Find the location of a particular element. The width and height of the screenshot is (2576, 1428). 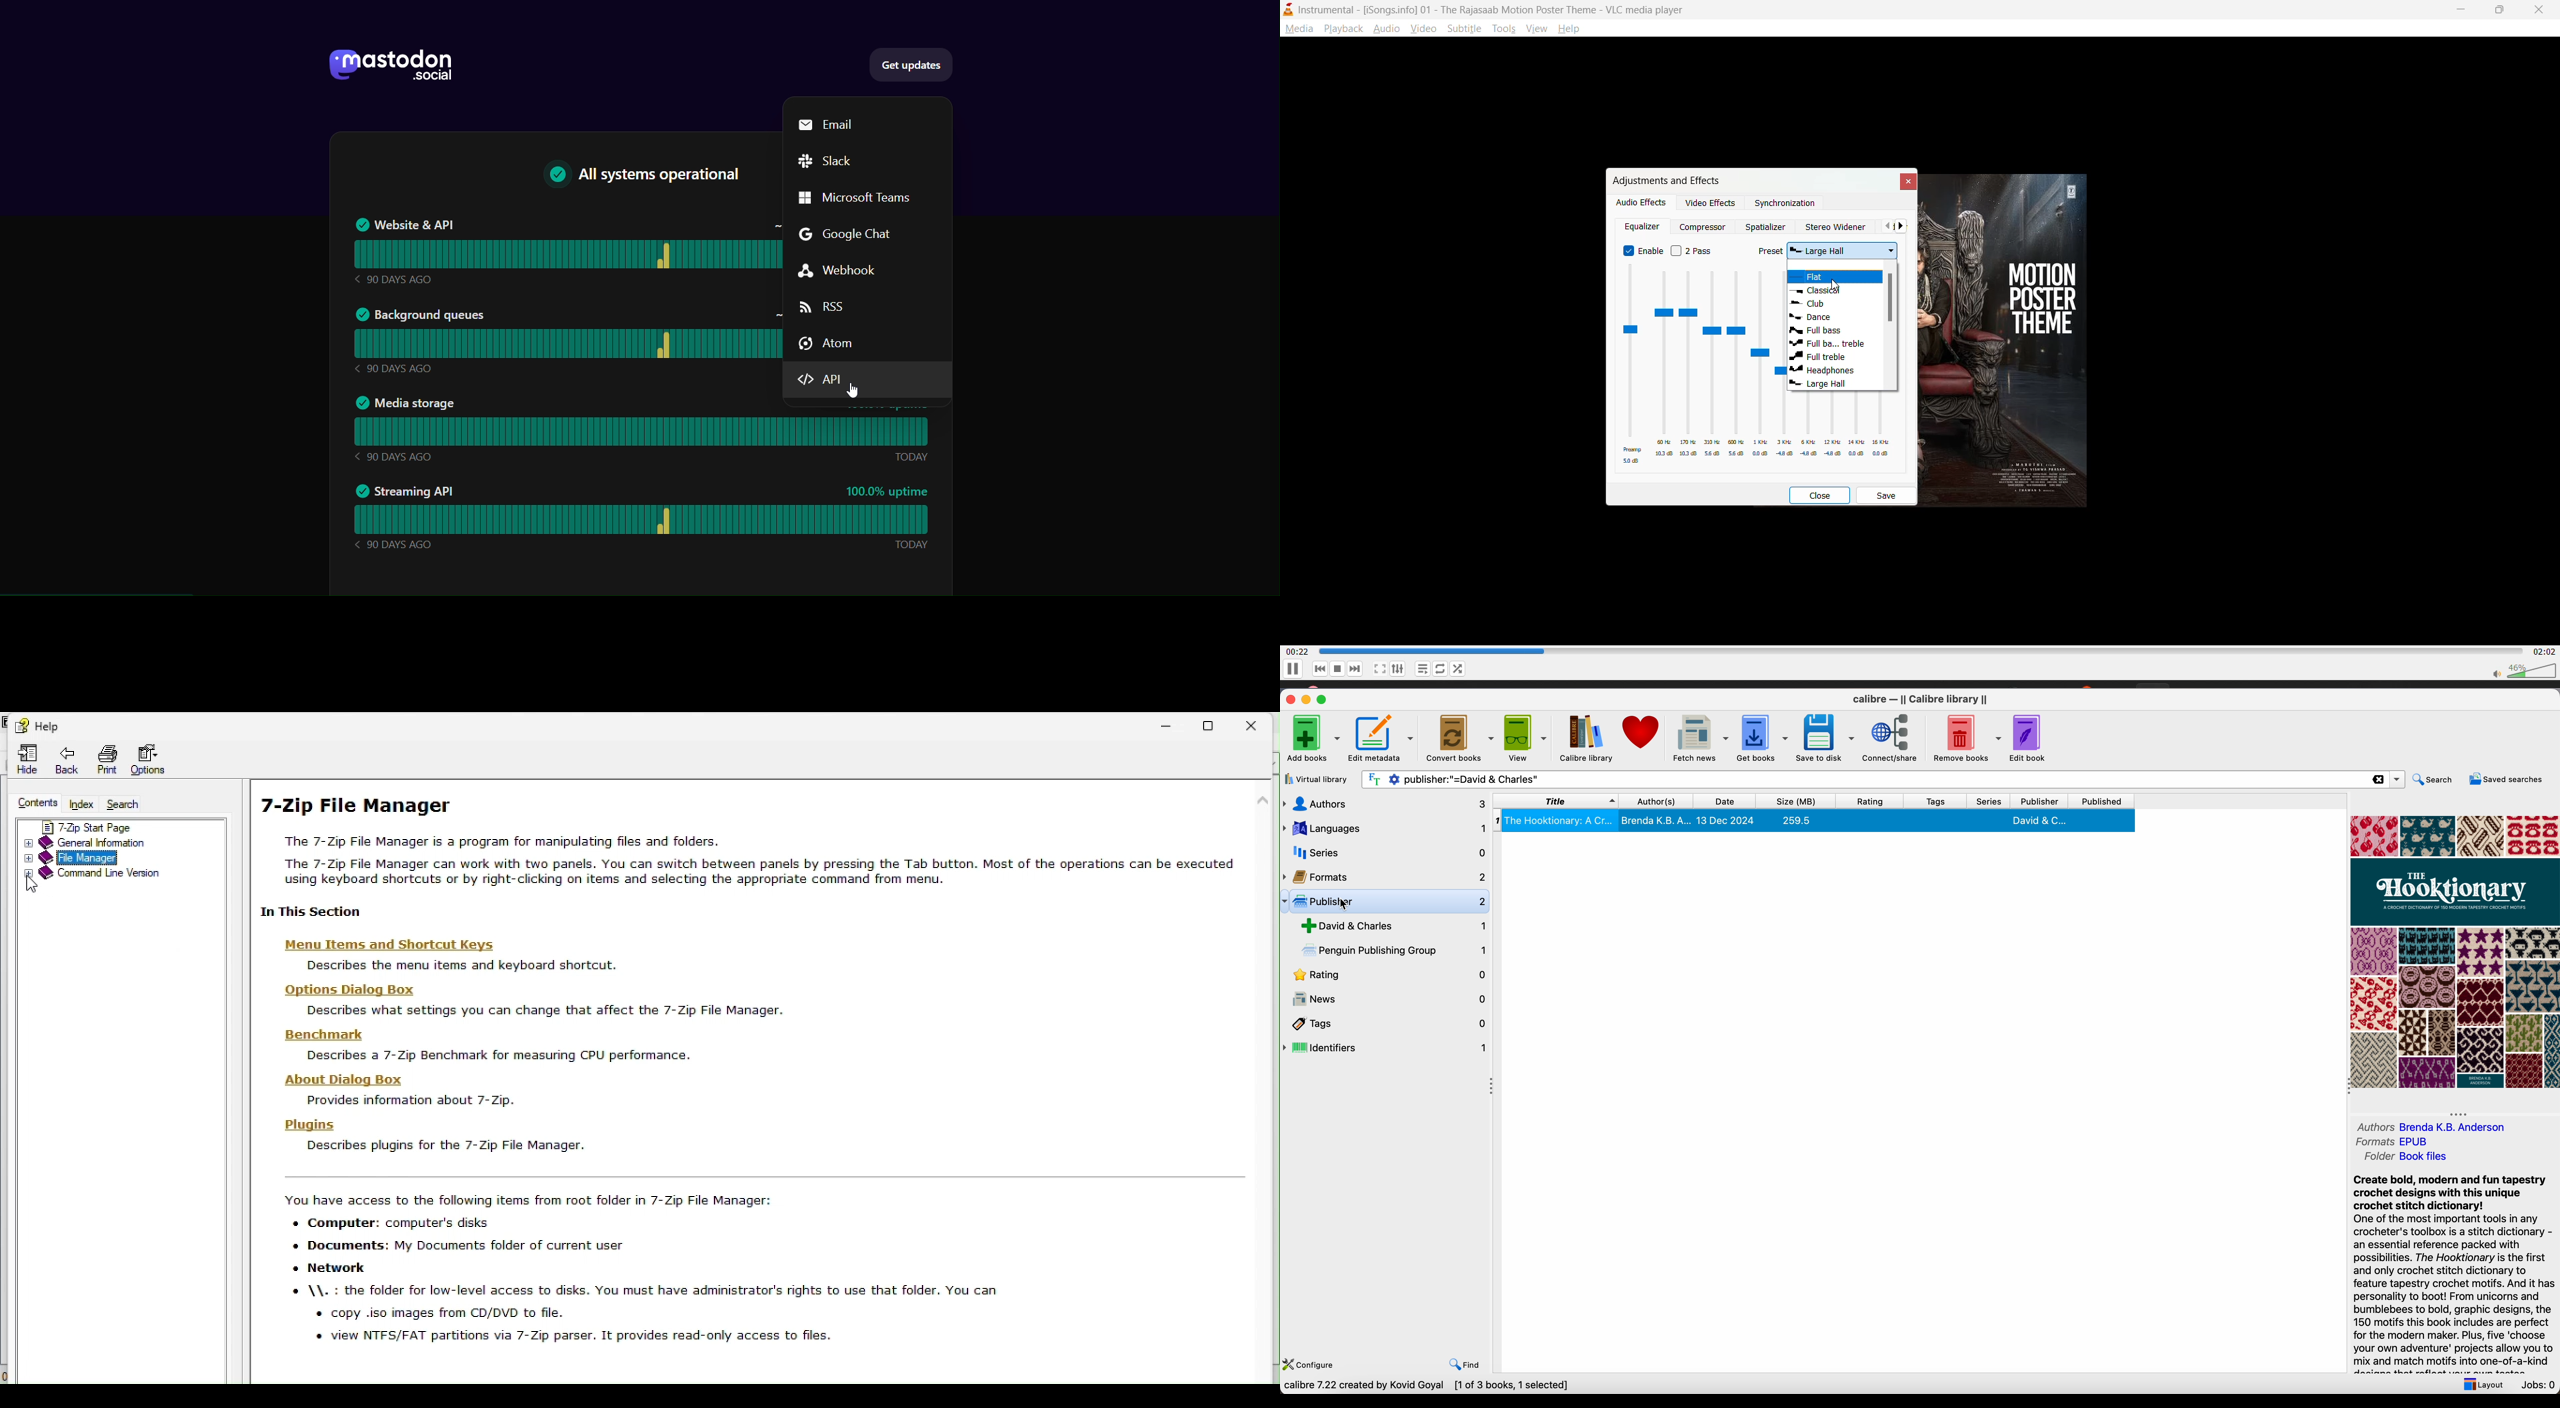

close is located at coordinates (2541, 10).